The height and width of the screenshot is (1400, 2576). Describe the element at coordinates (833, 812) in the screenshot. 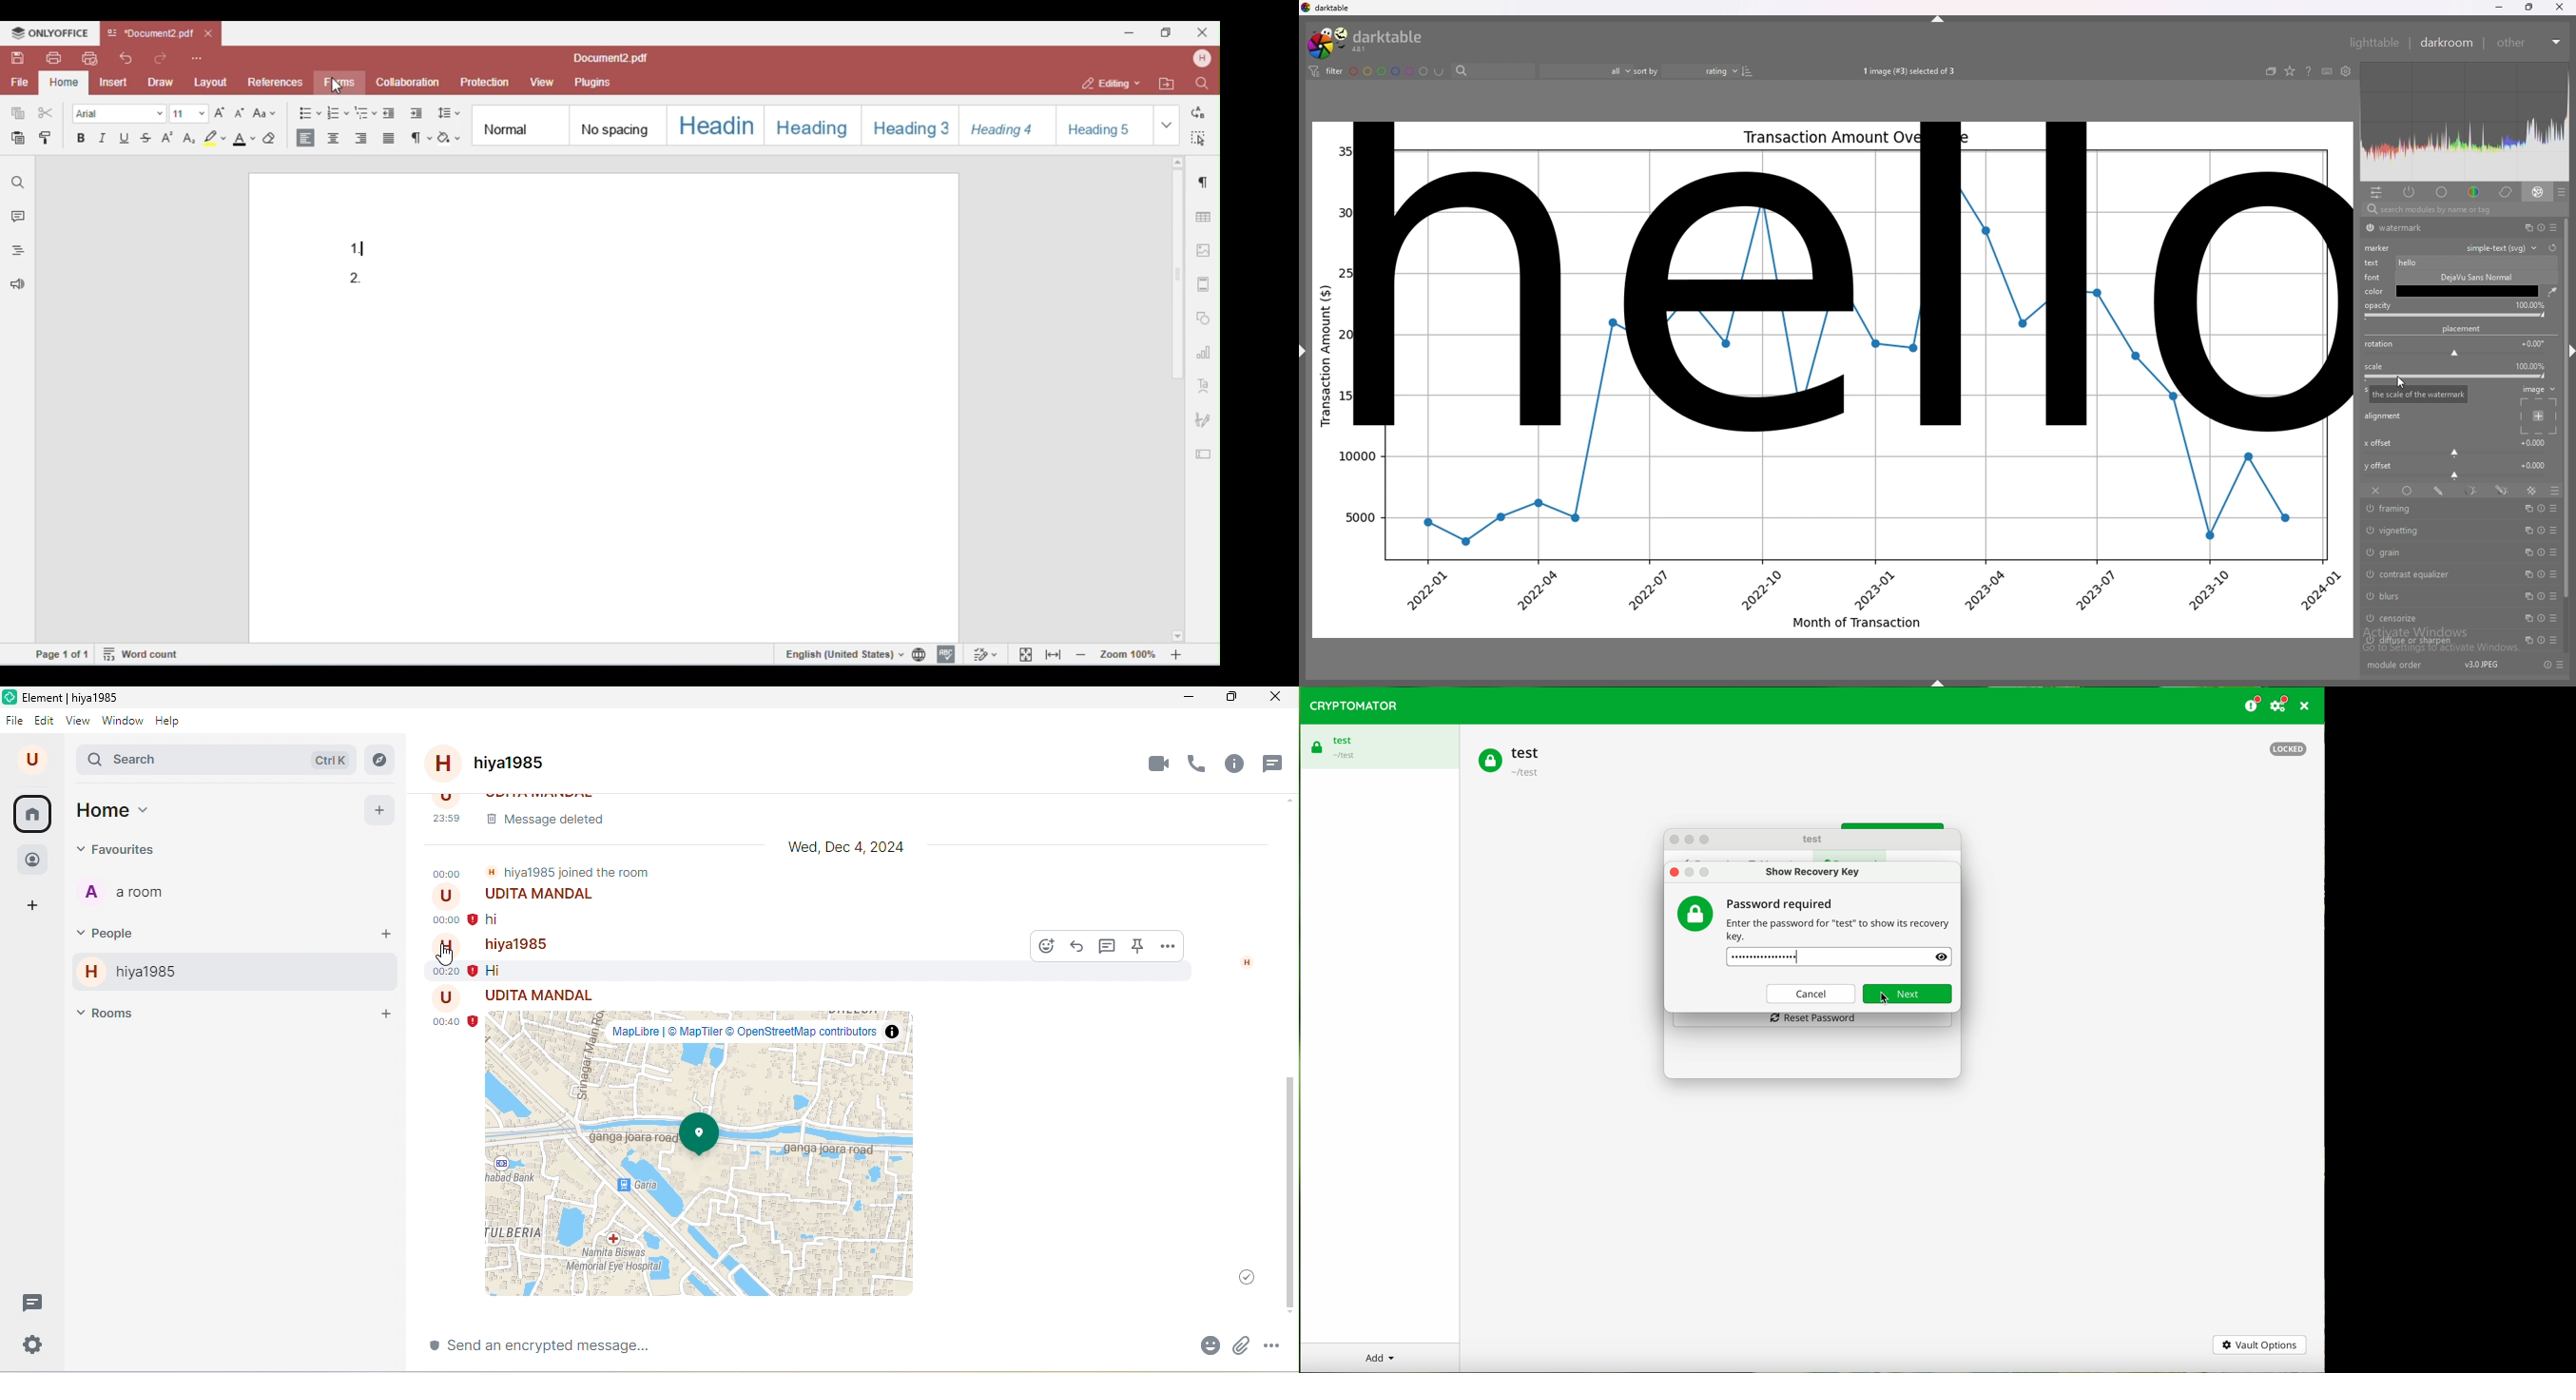

I see `message deleted info` at that location.